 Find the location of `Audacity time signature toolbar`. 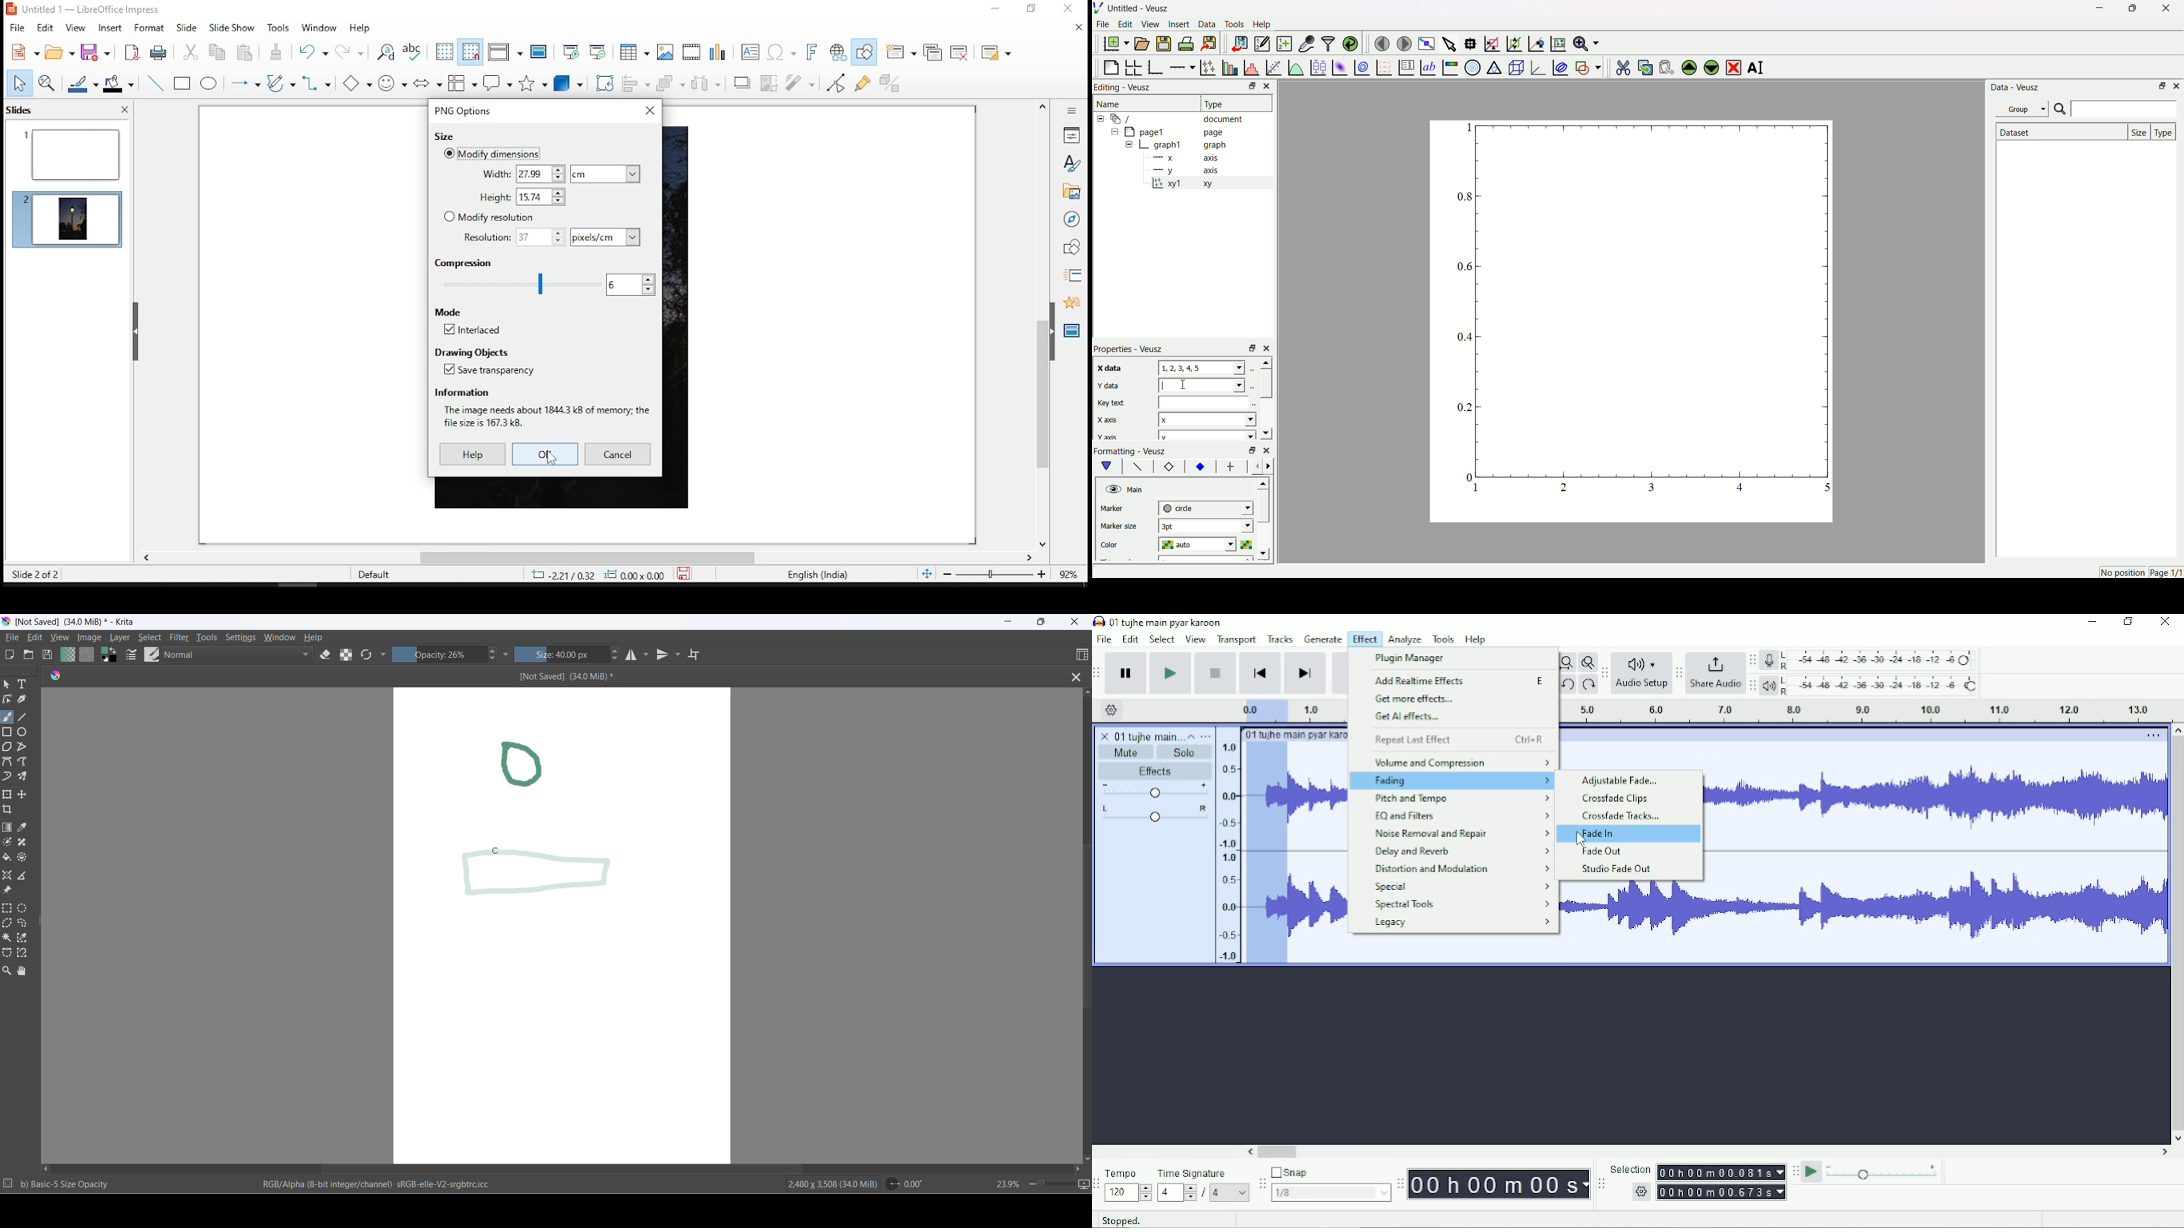

Audacity time signature toolbar is located at coordinates (1099, 1185).